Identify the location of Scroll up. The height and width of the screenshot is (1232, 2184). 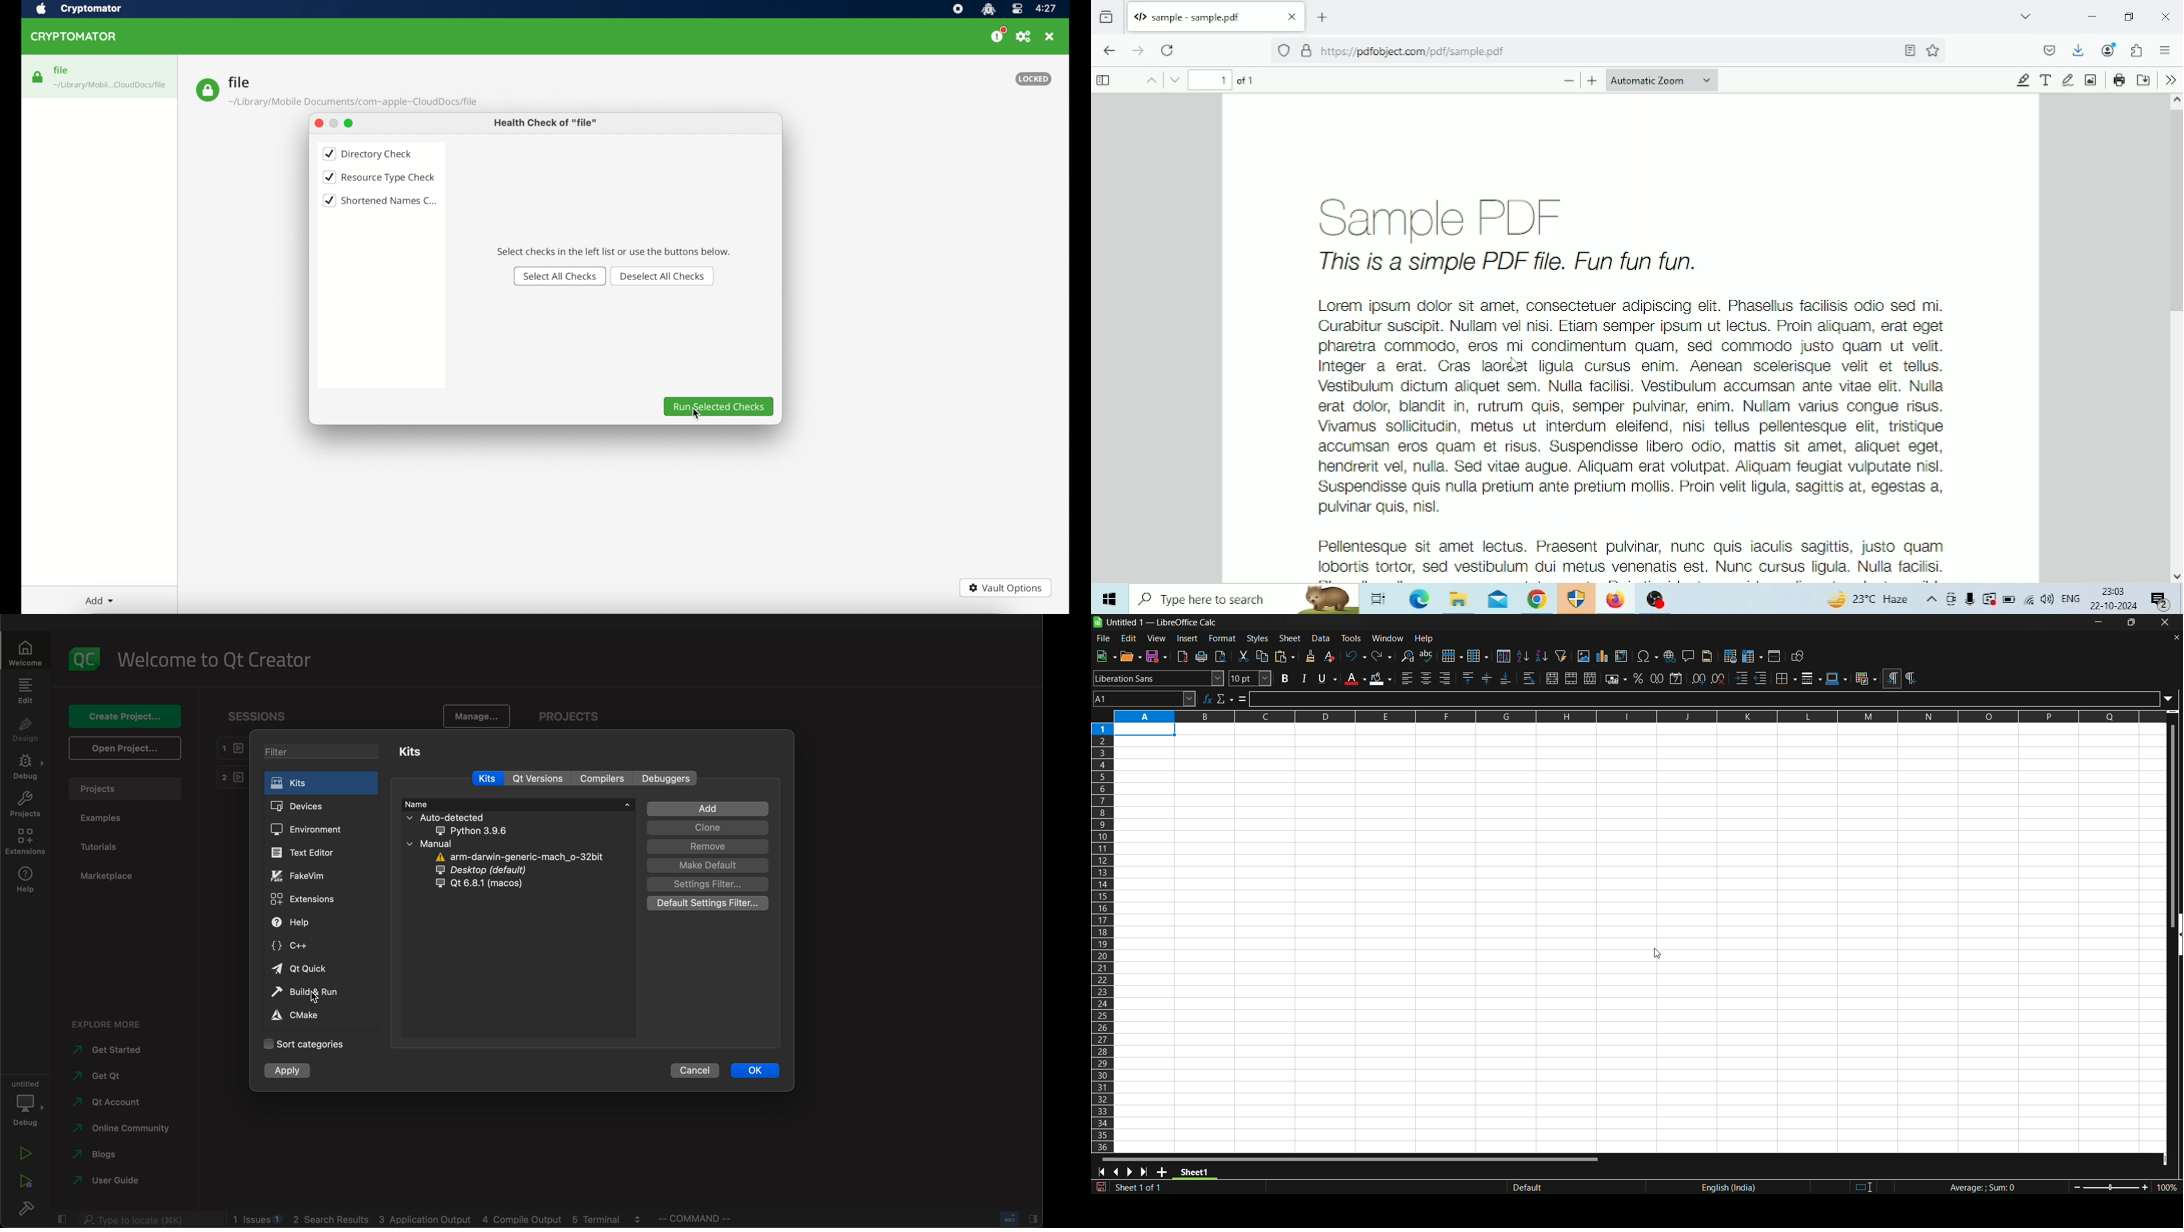
(2176, 103).